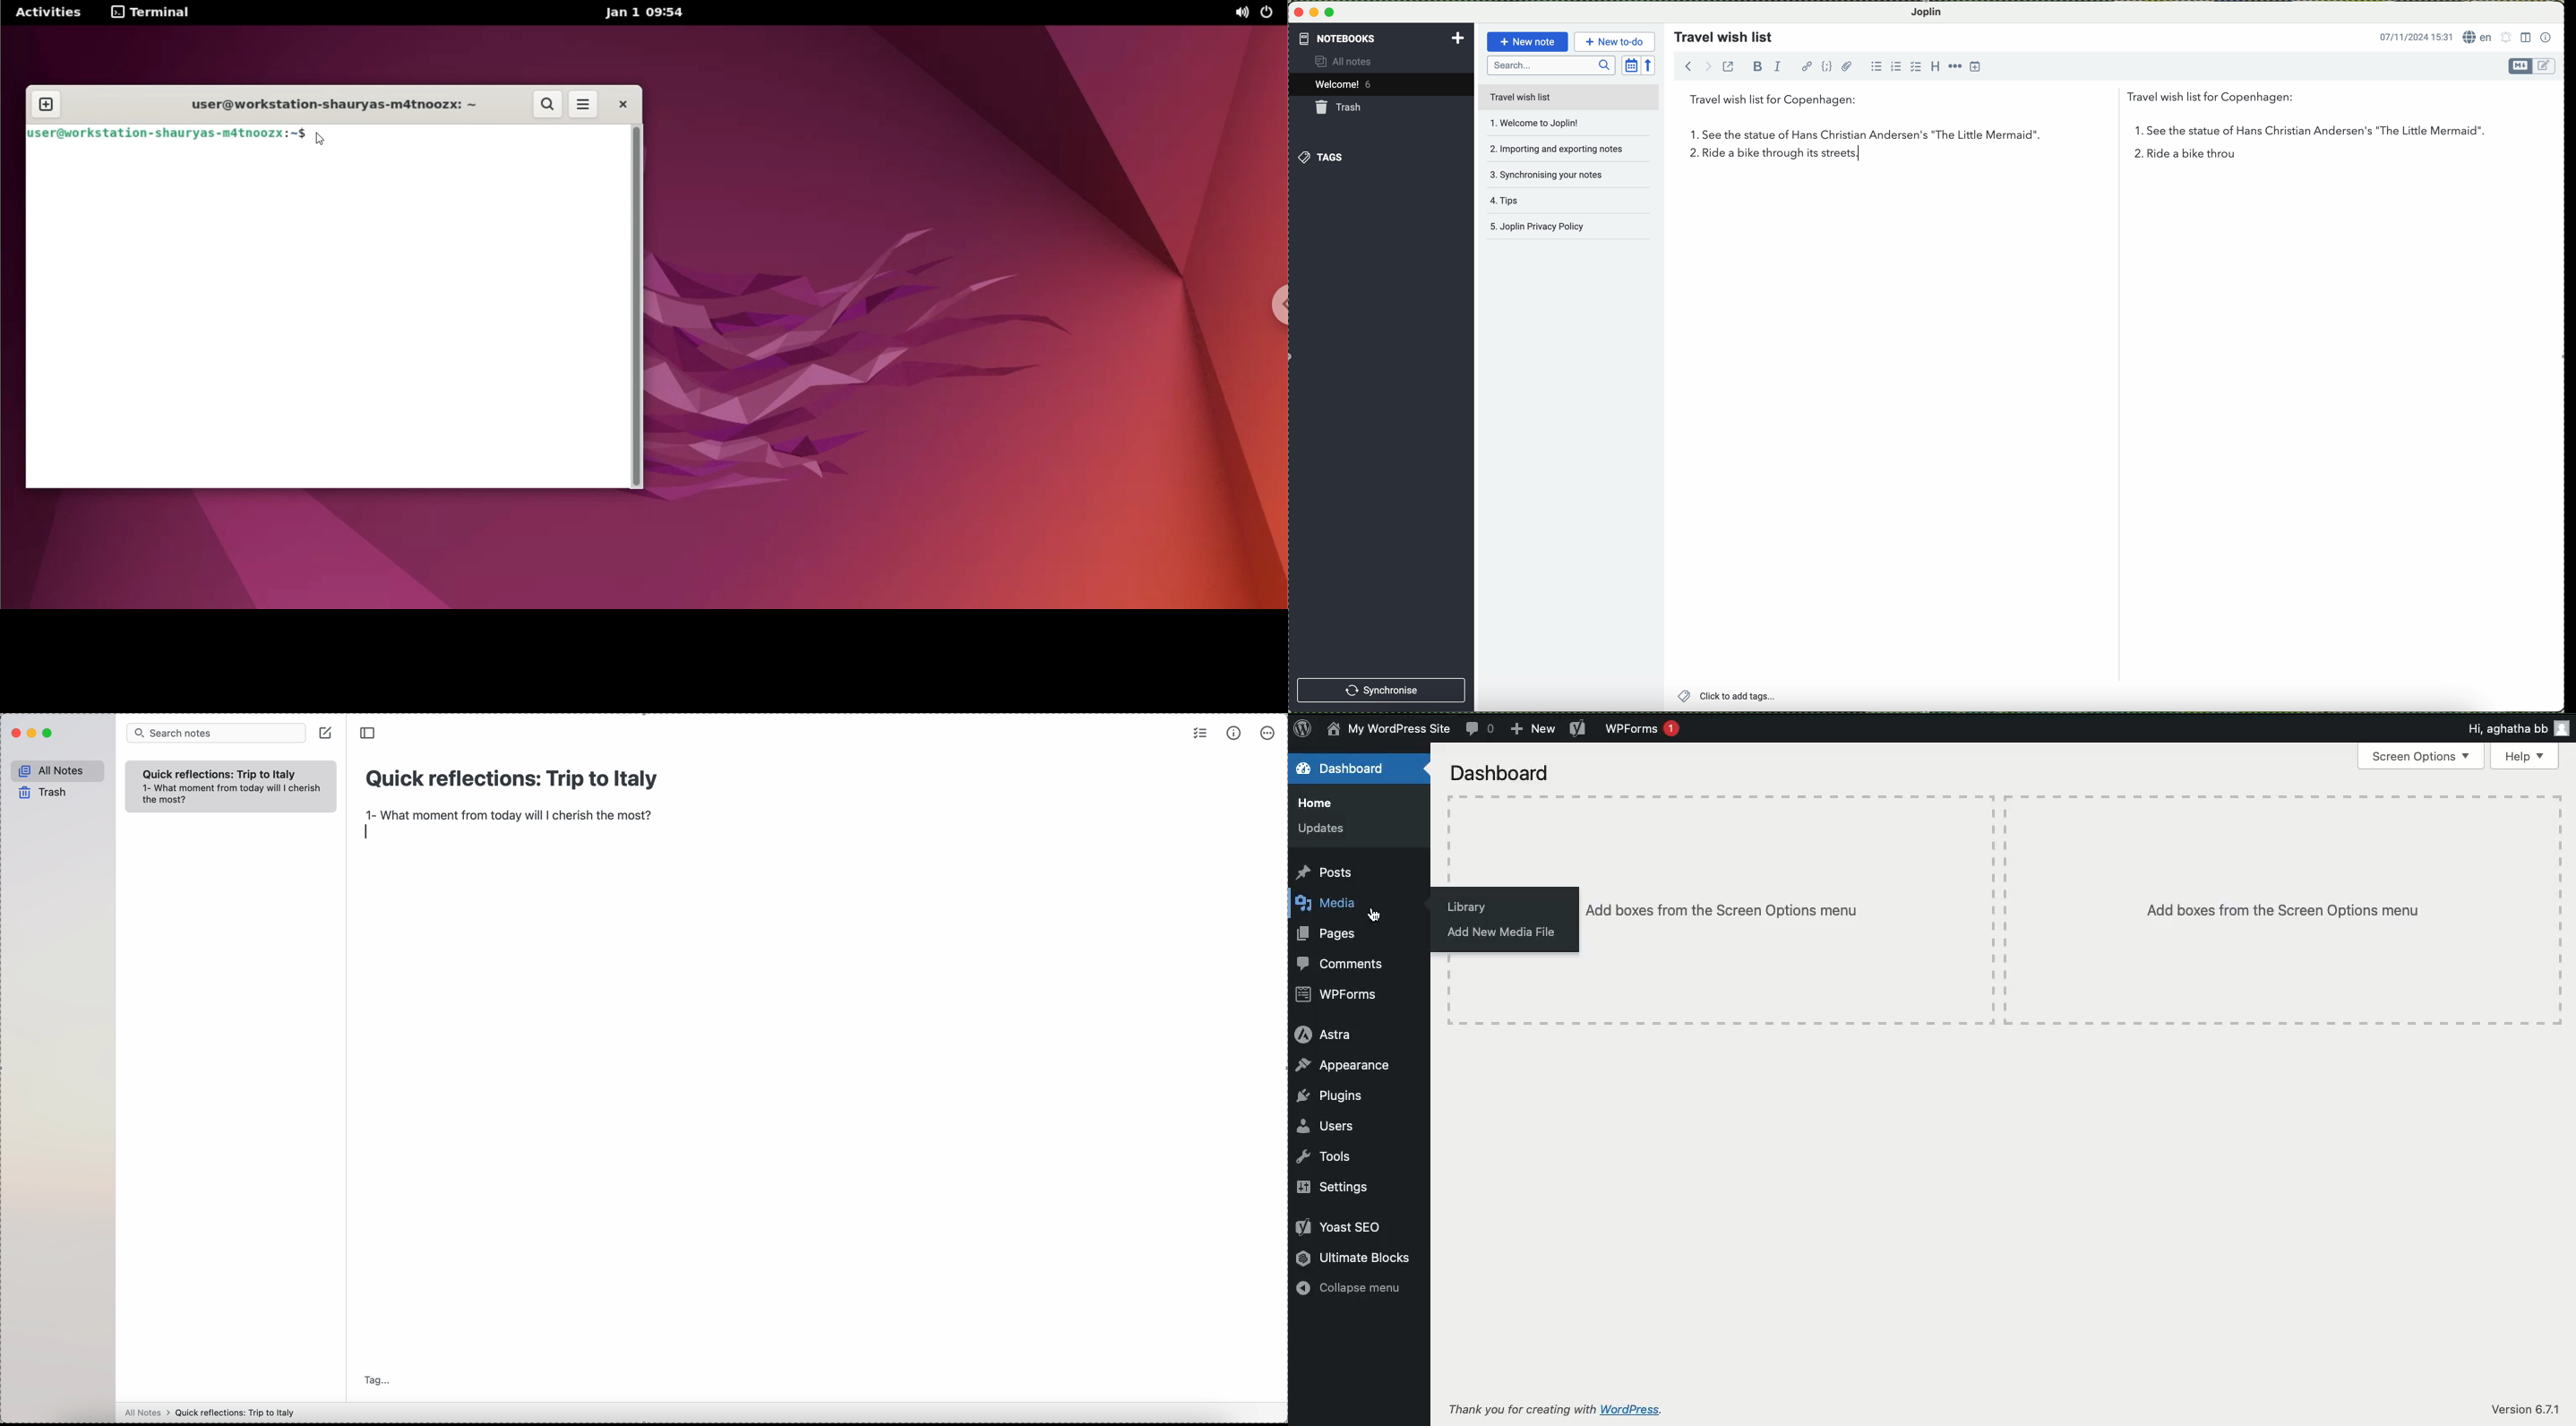 The width and height of the screenshot is (2576, 1428). What do you see at coordinates (1298, 13) in the screenshot?
I see `close` at bounding box center [1298, 13].